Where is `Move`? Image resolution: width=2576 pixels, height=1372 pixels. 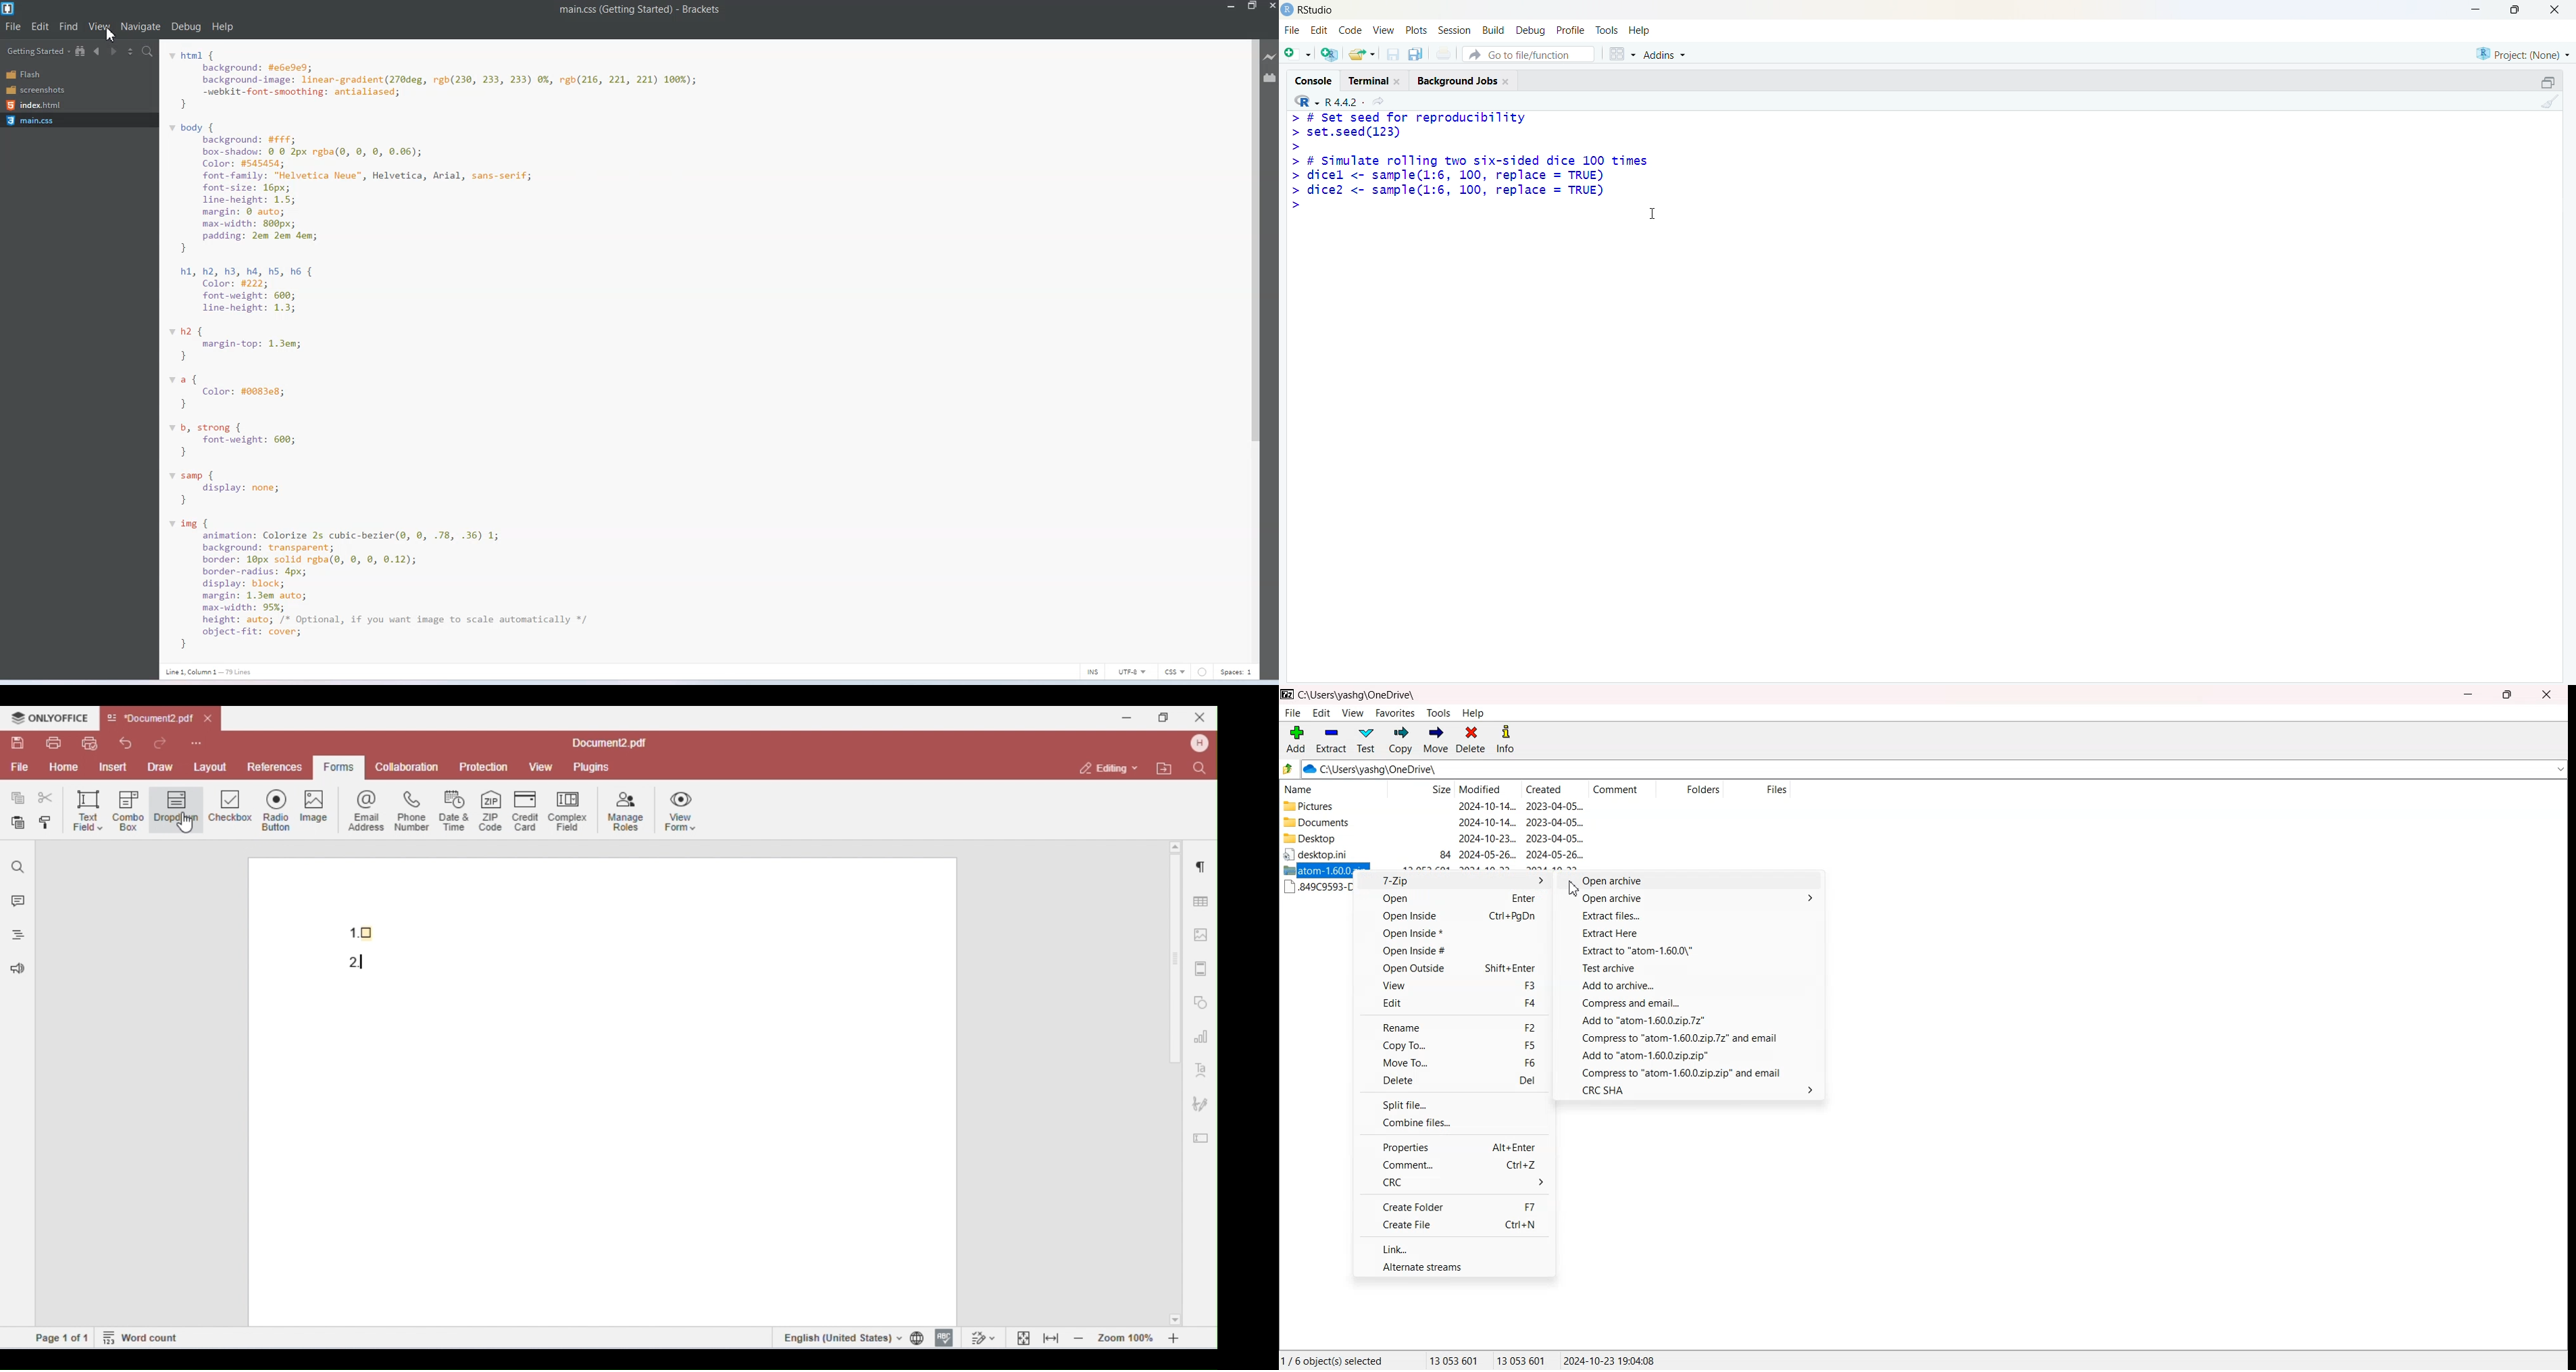 Move is located at coordinates (1435, 740).